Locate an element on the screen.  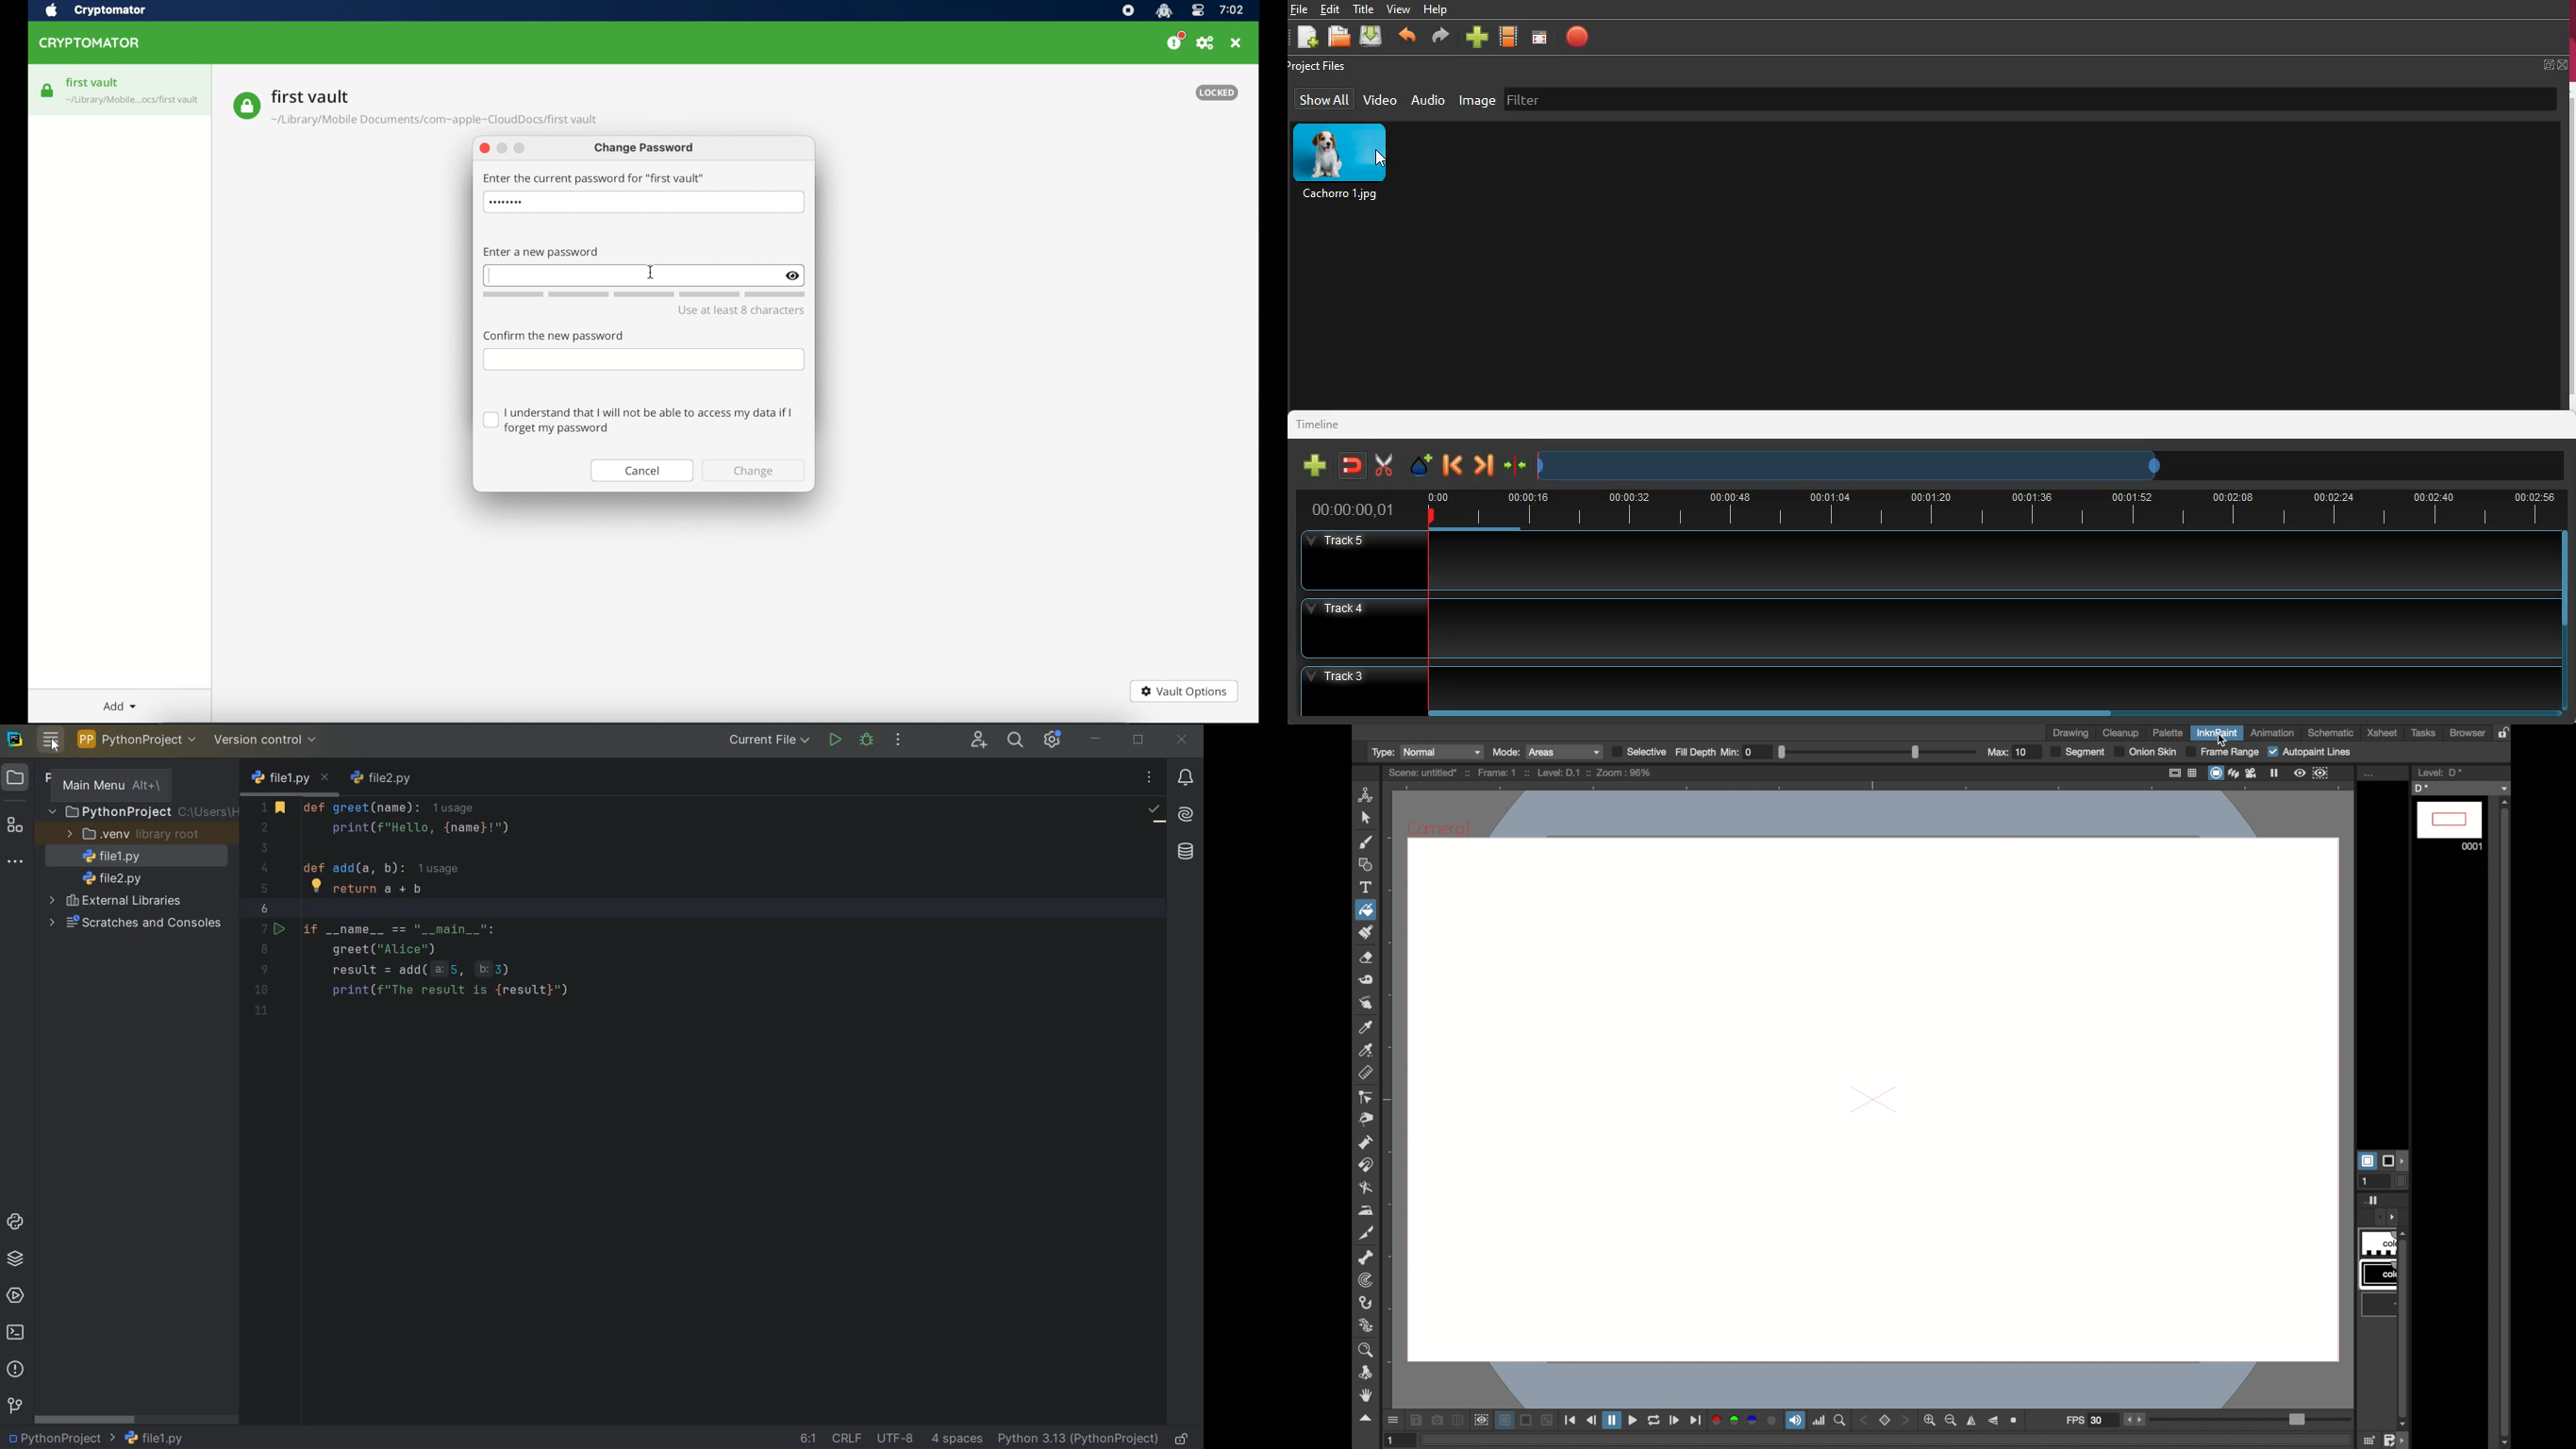
browser is located at coordinates (2468, 733).